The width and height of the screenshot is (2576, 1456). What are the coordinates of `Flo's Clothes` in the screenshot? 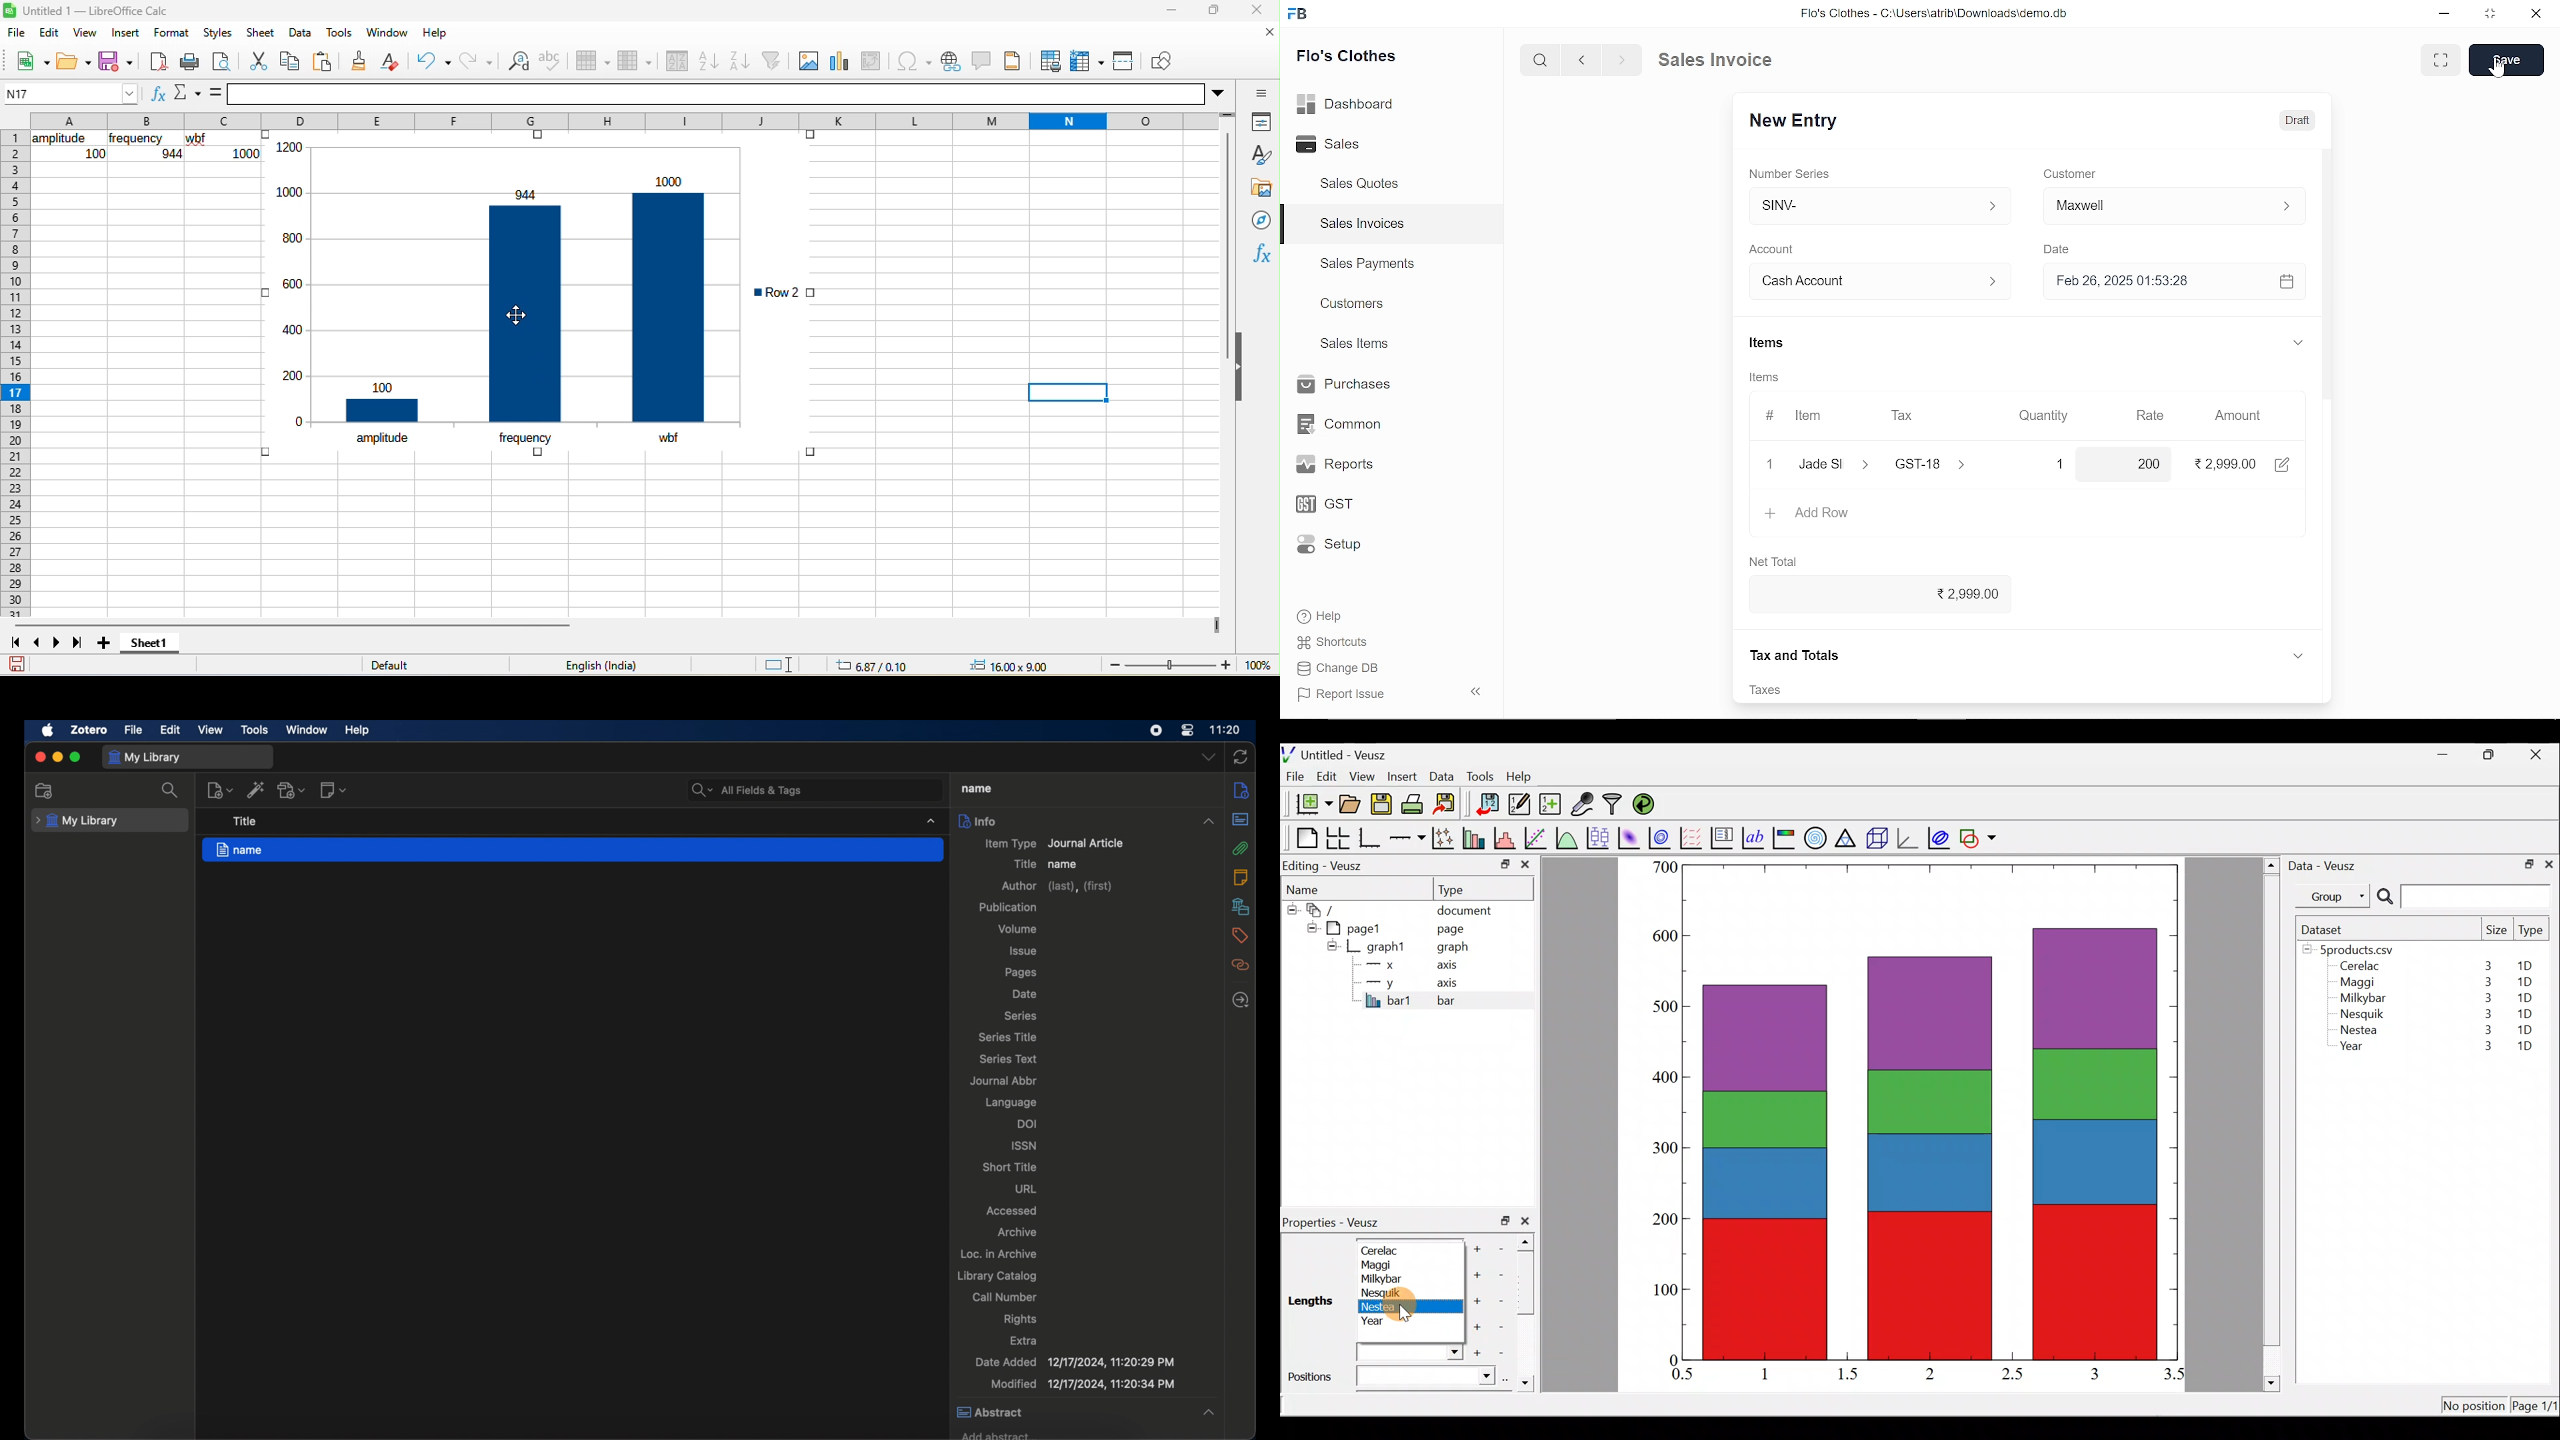 It's located at (1346, 58).